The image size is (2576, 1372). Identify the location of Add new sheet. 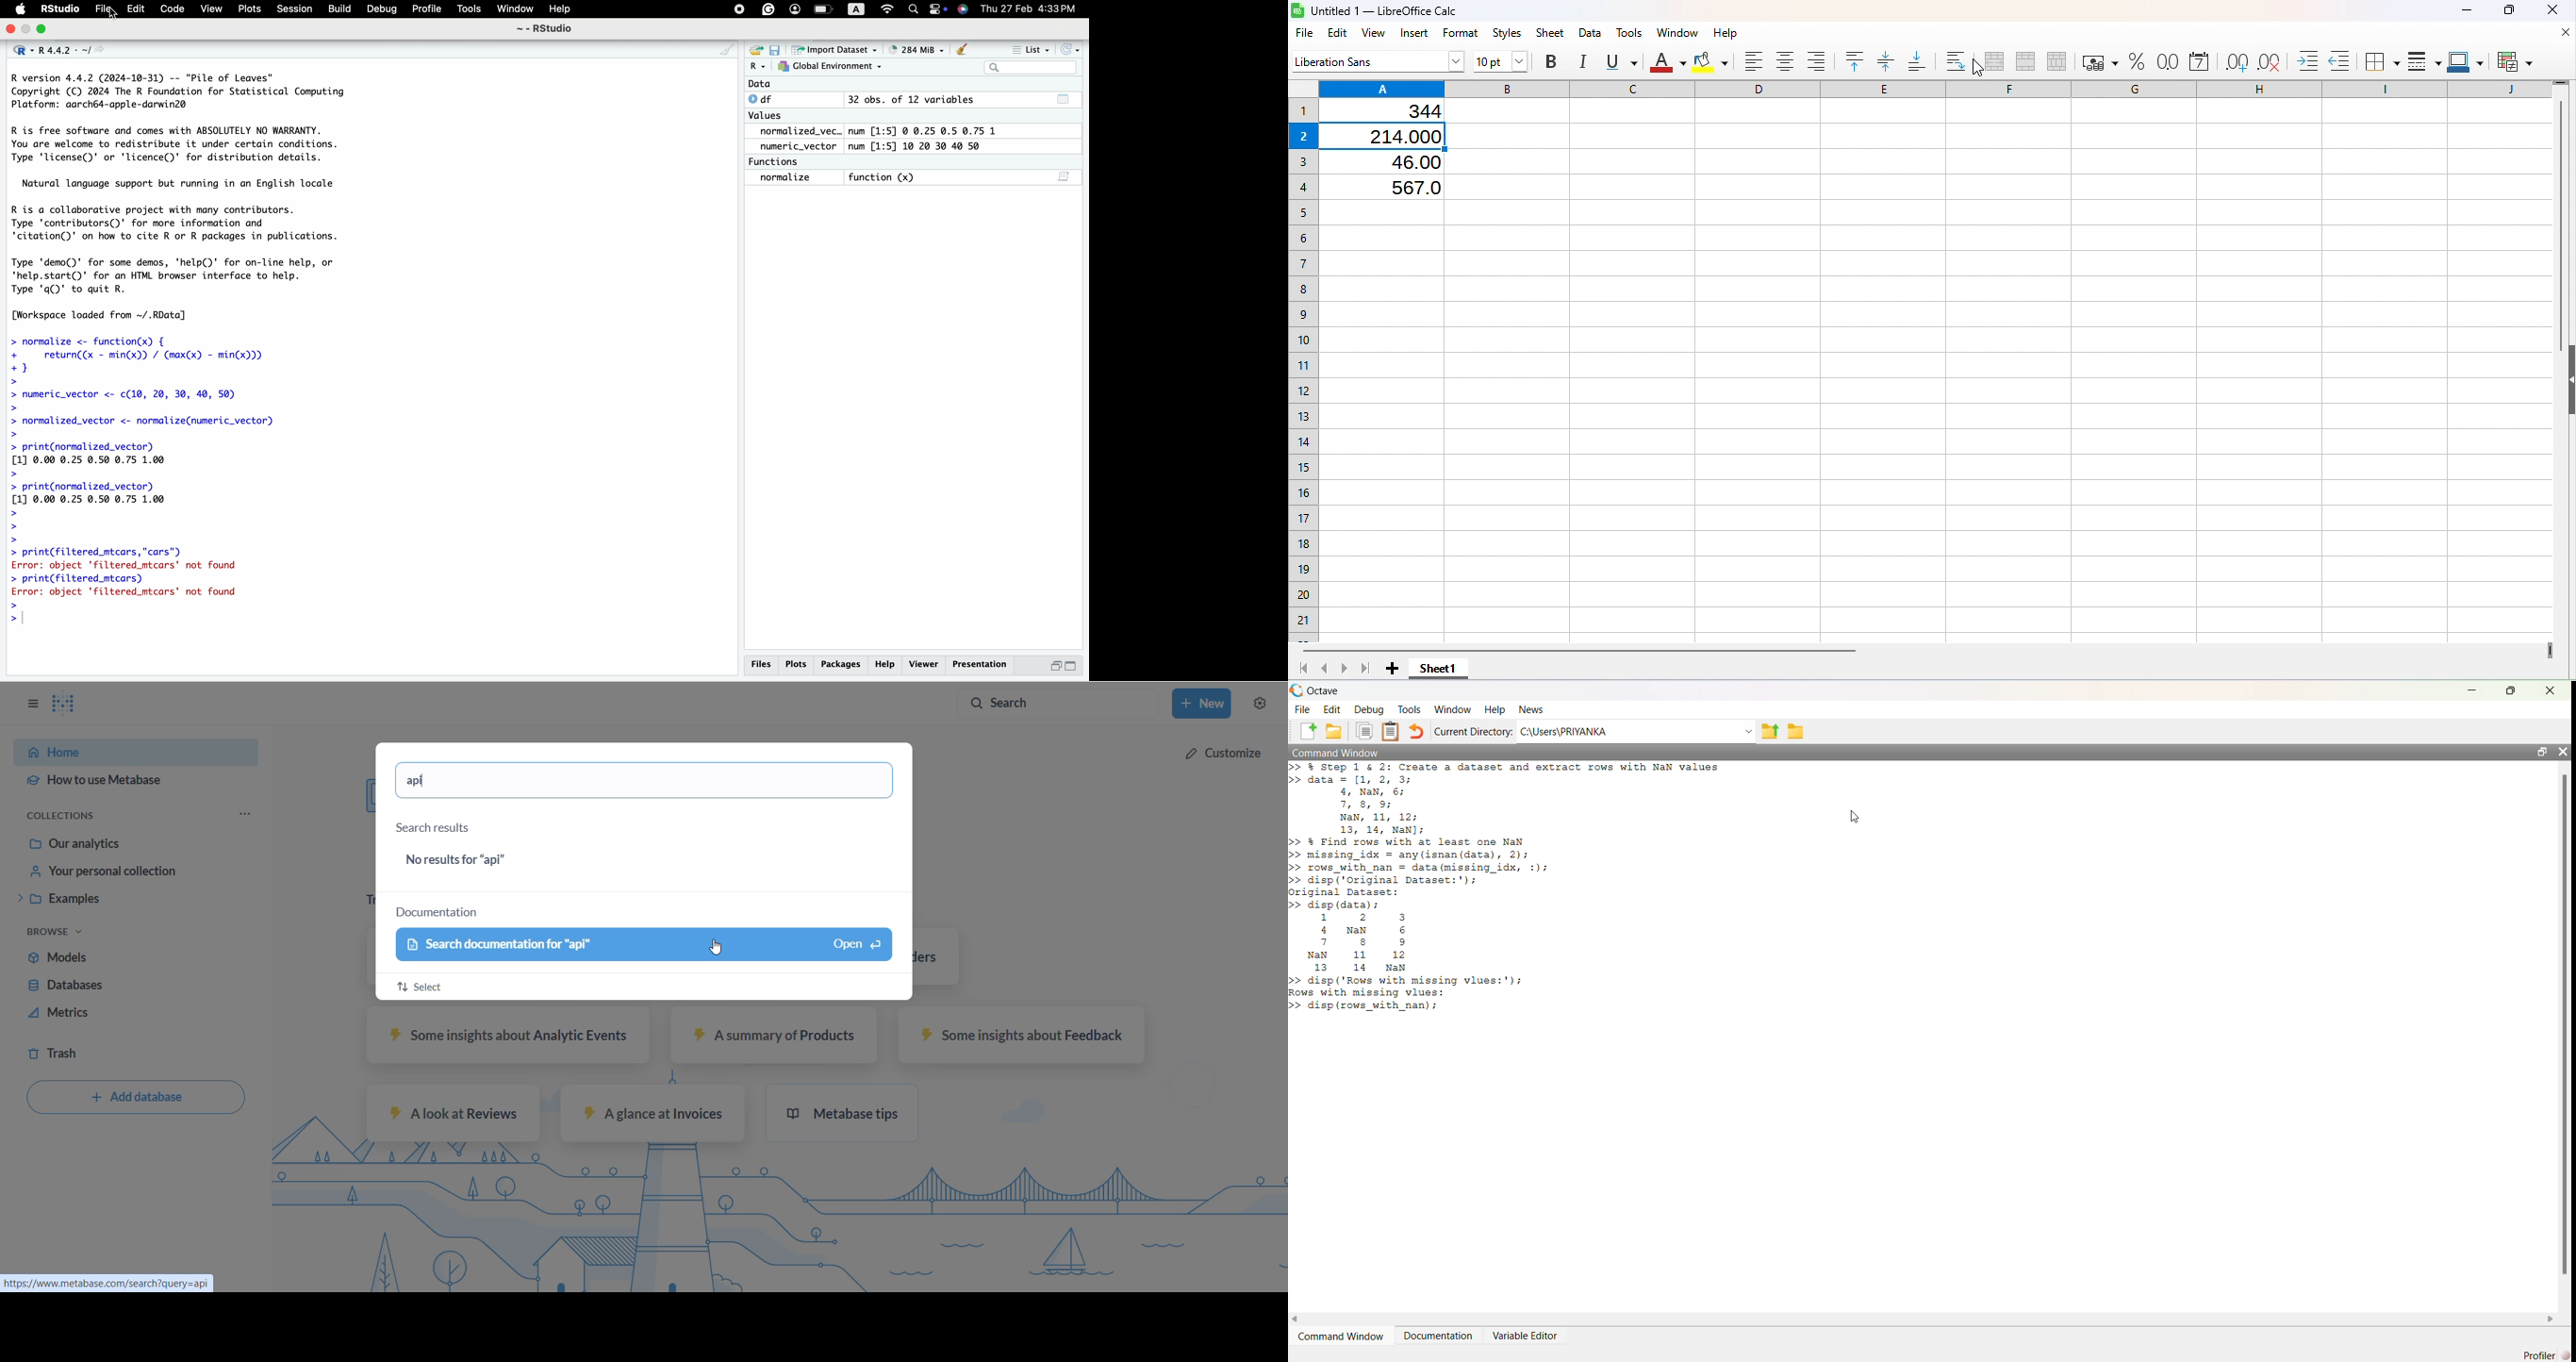
(1393, 669).